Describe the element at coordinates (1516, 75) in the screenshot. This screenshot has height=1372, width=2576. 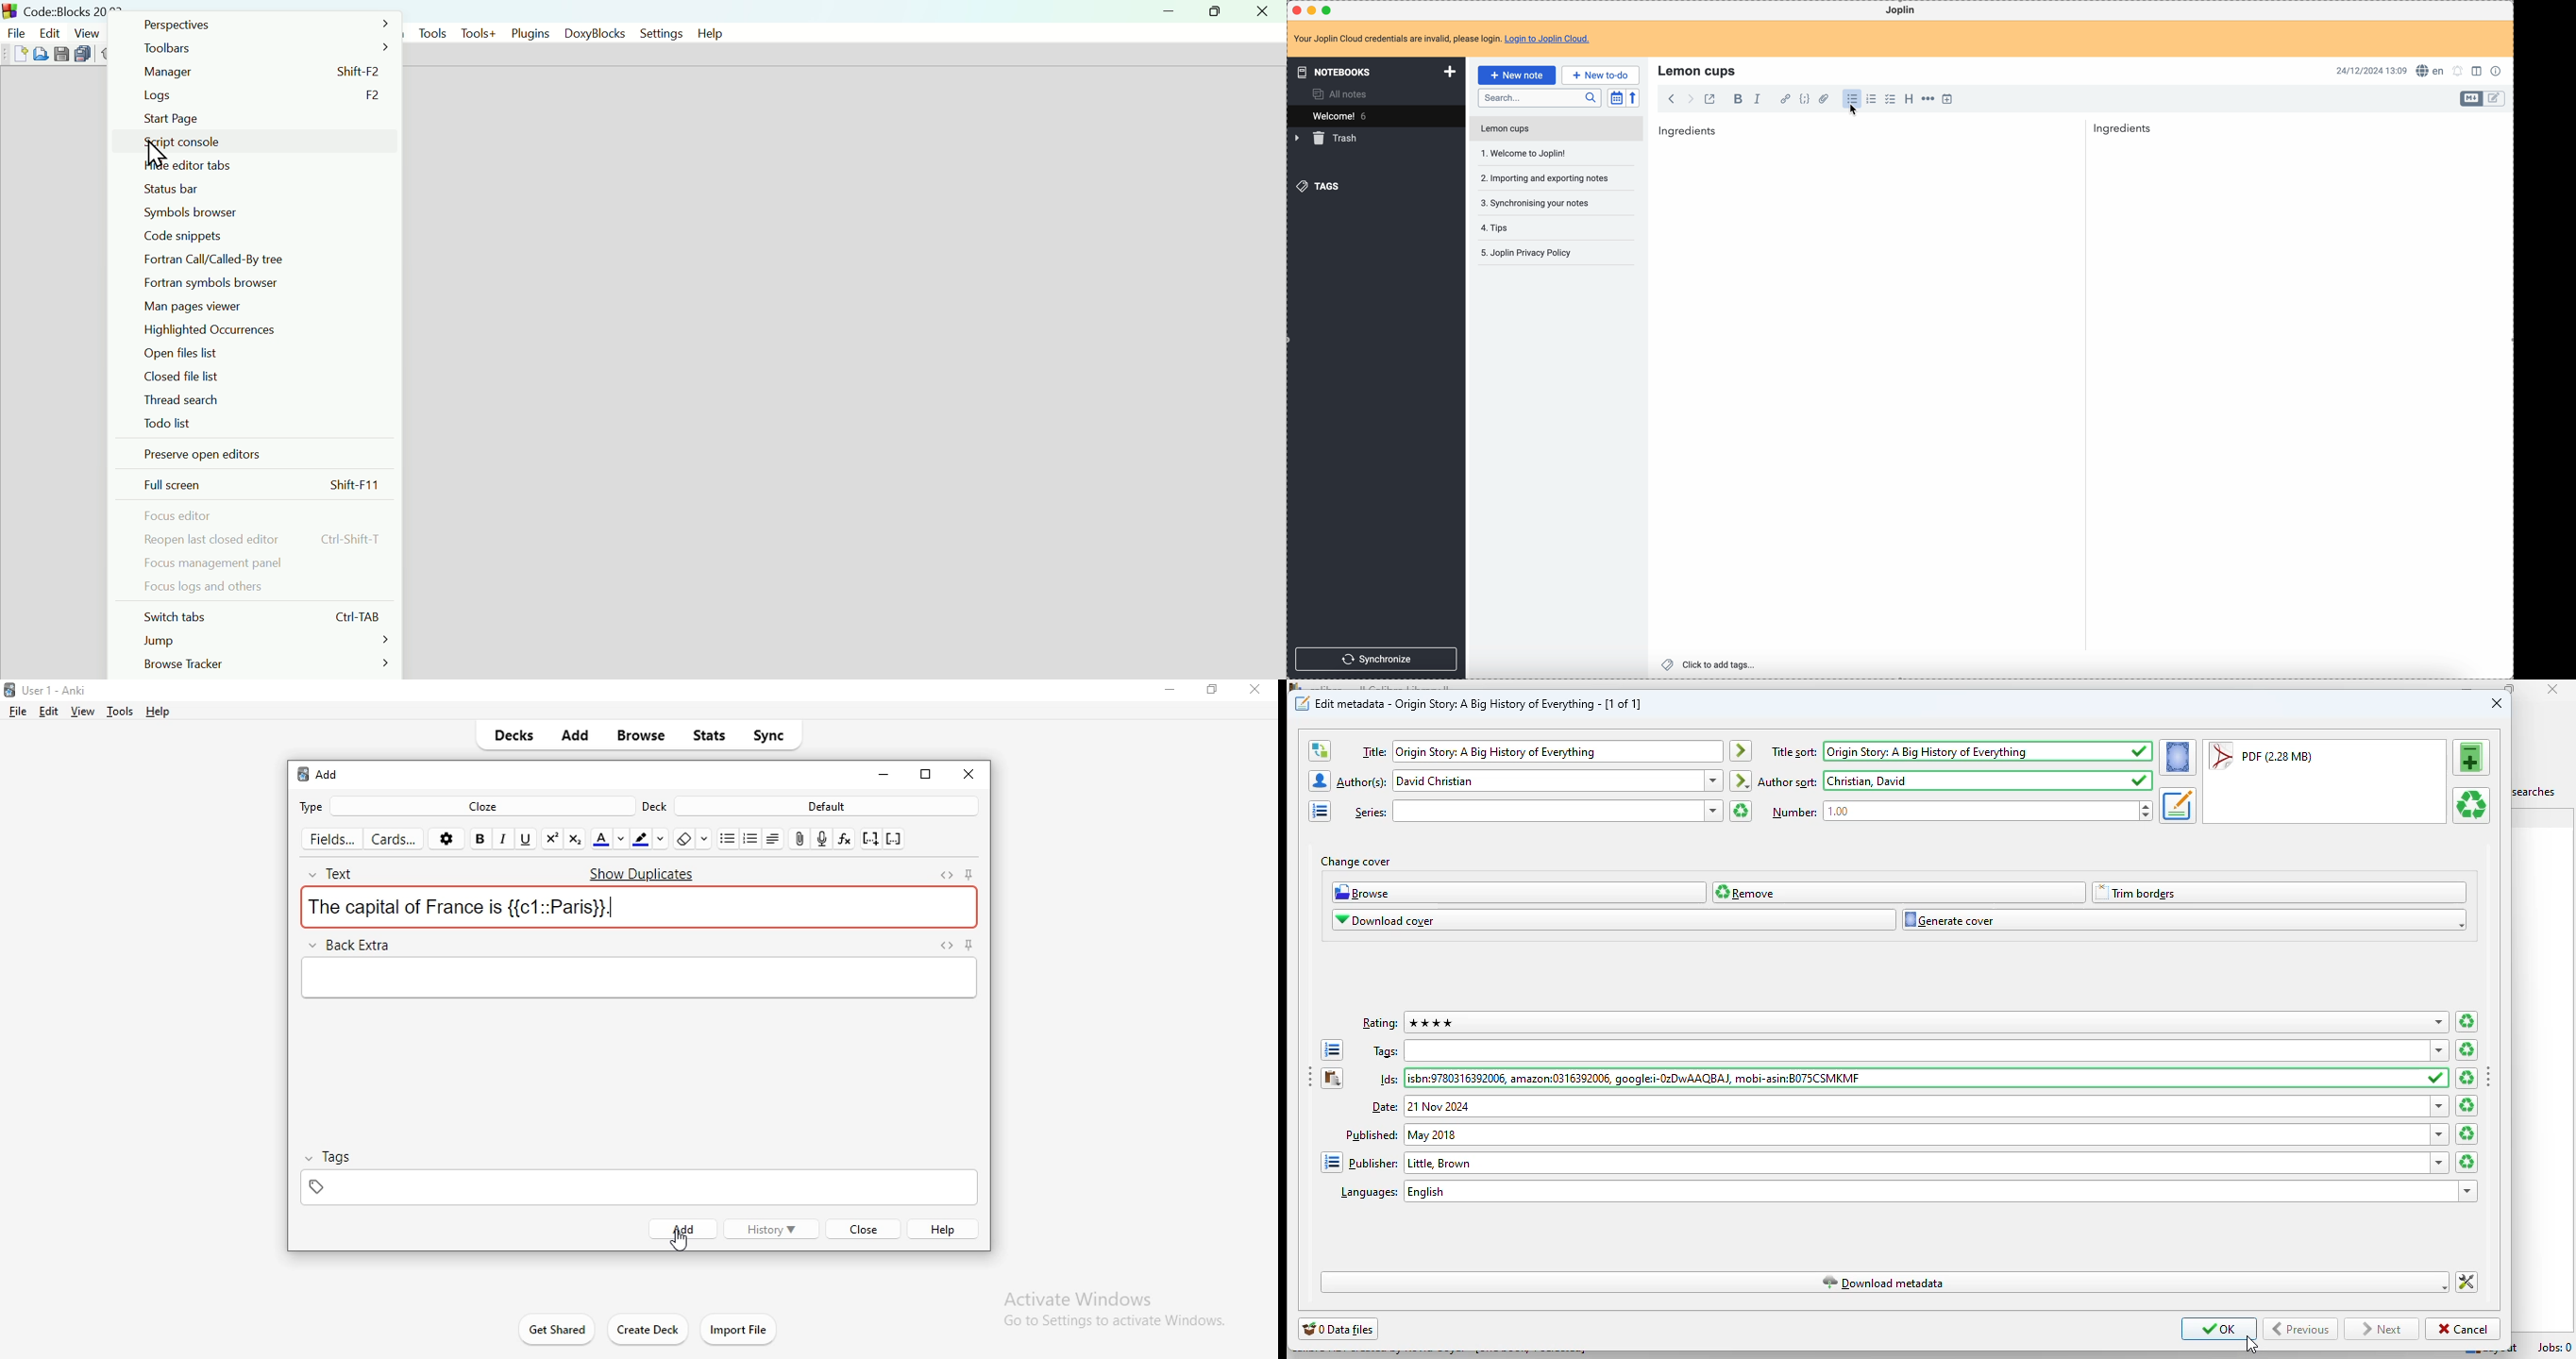
I see `click on new note` at that location.